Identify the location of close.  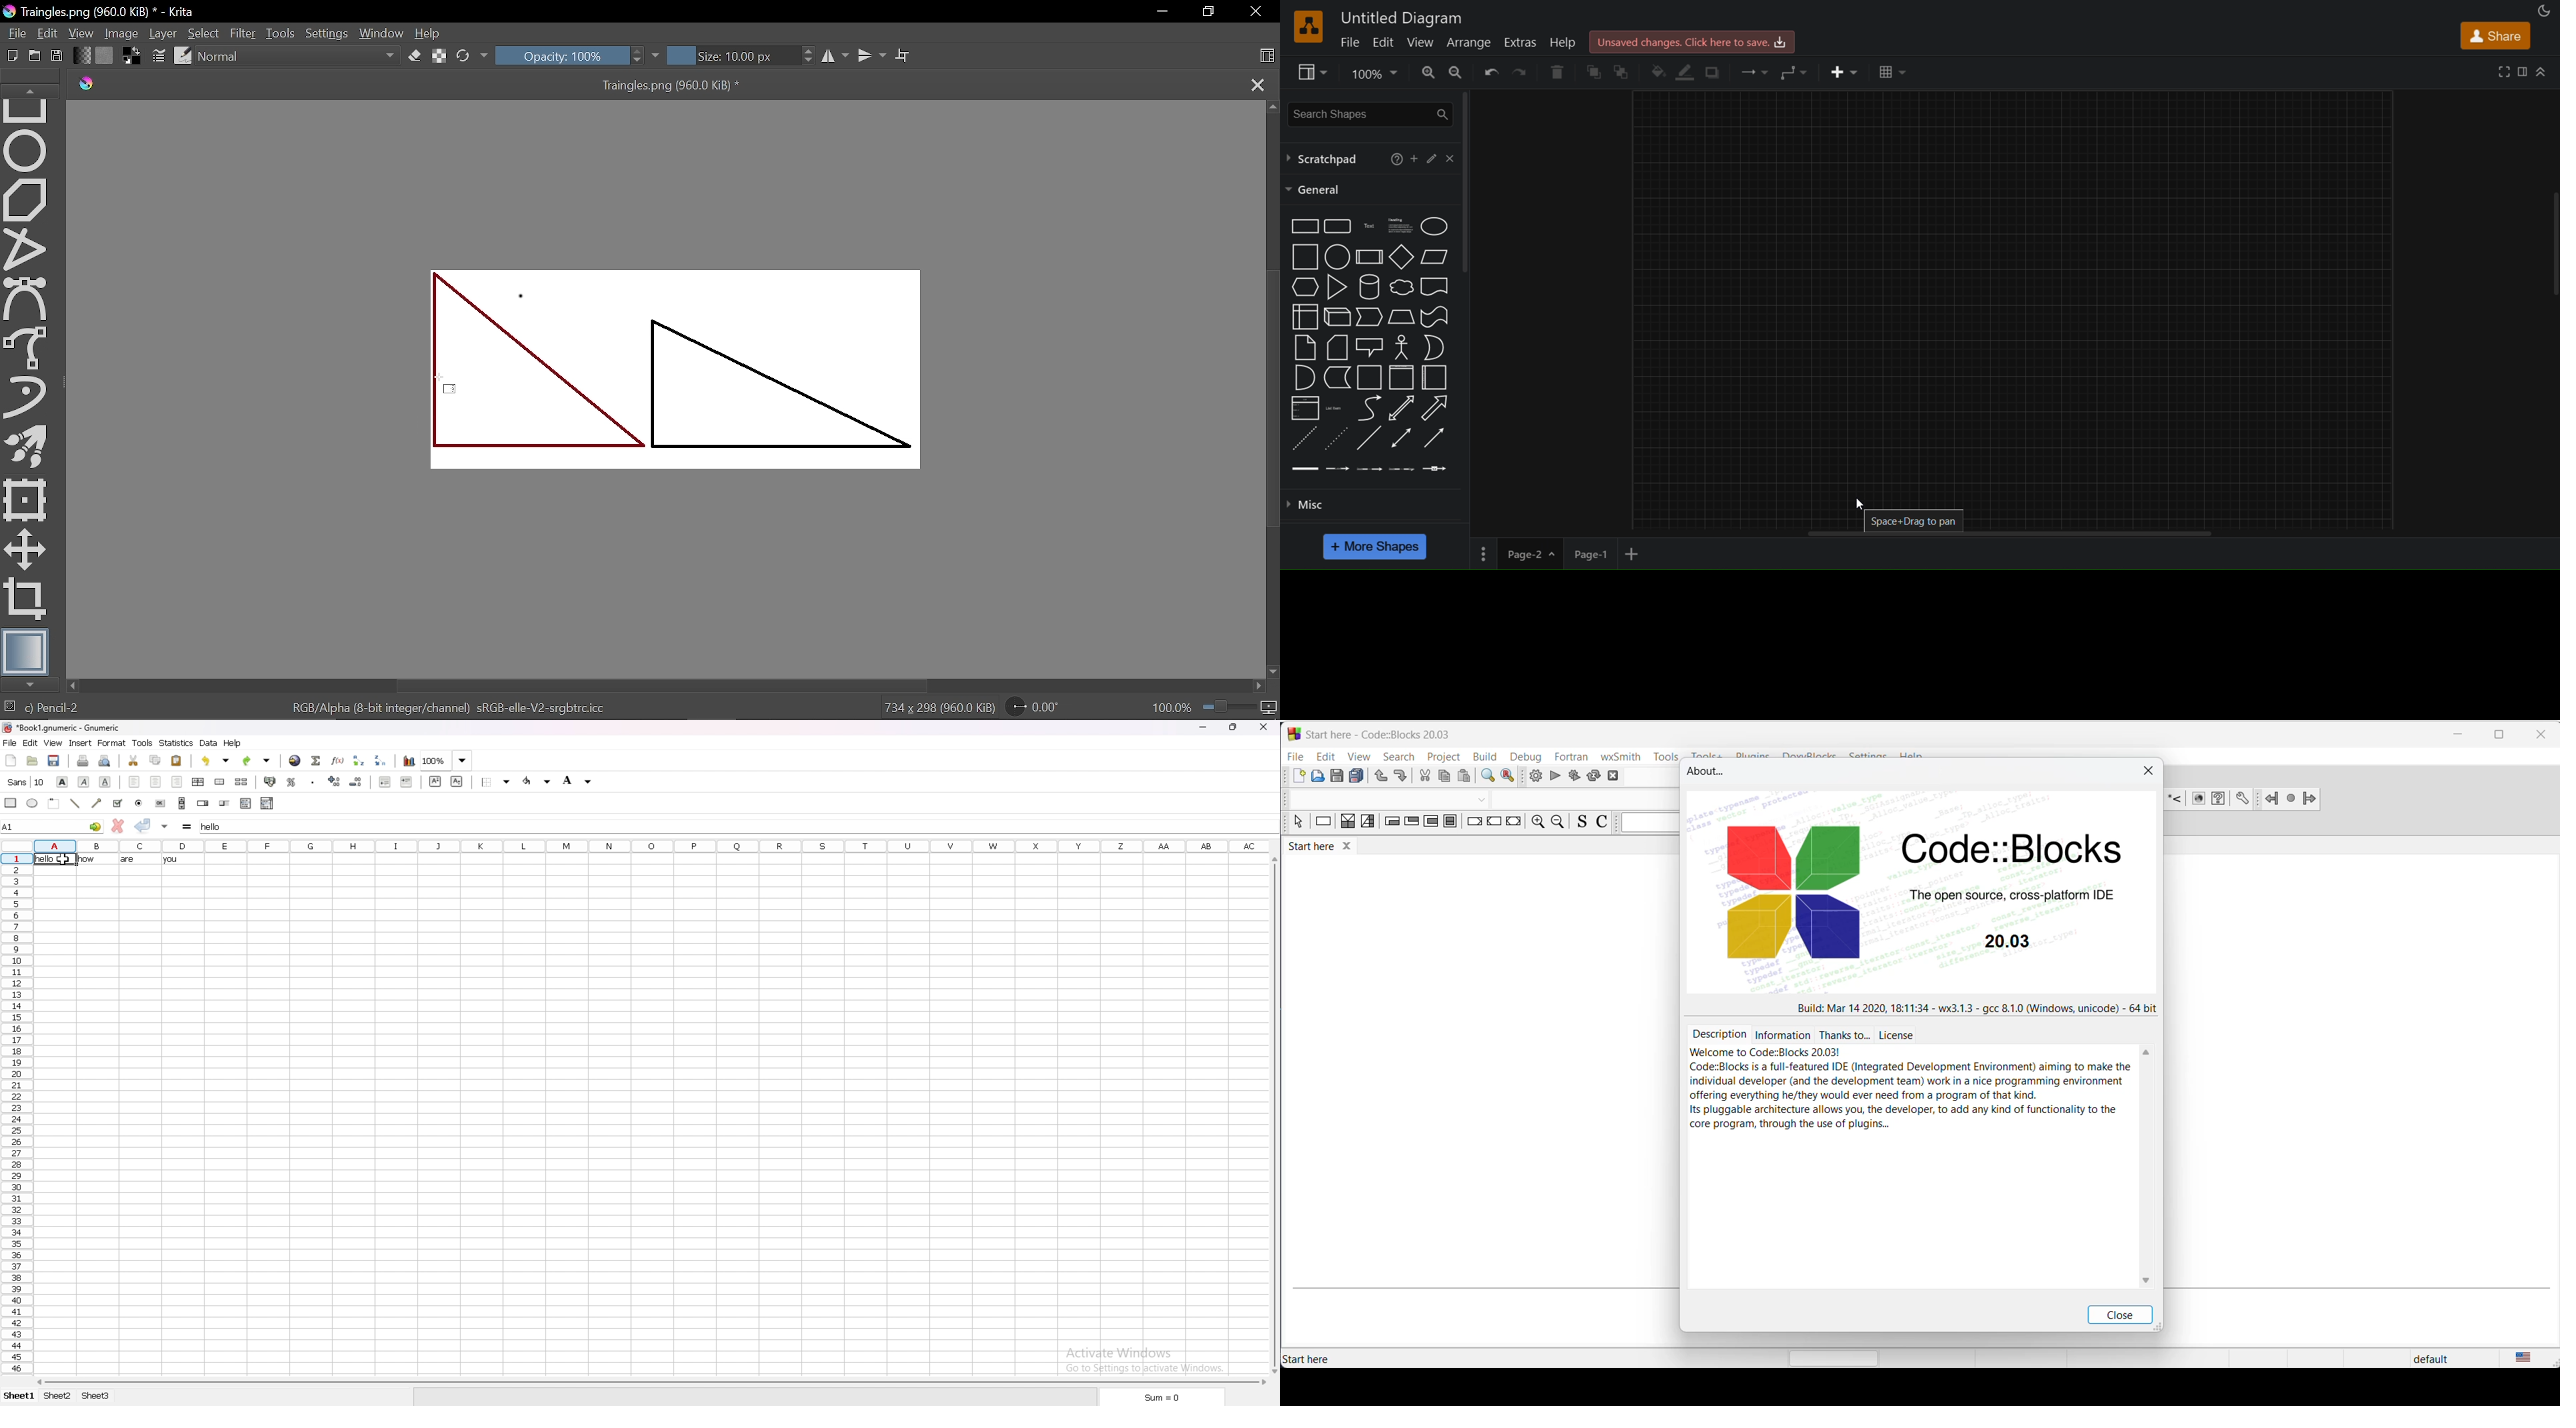
(2121, 1315).